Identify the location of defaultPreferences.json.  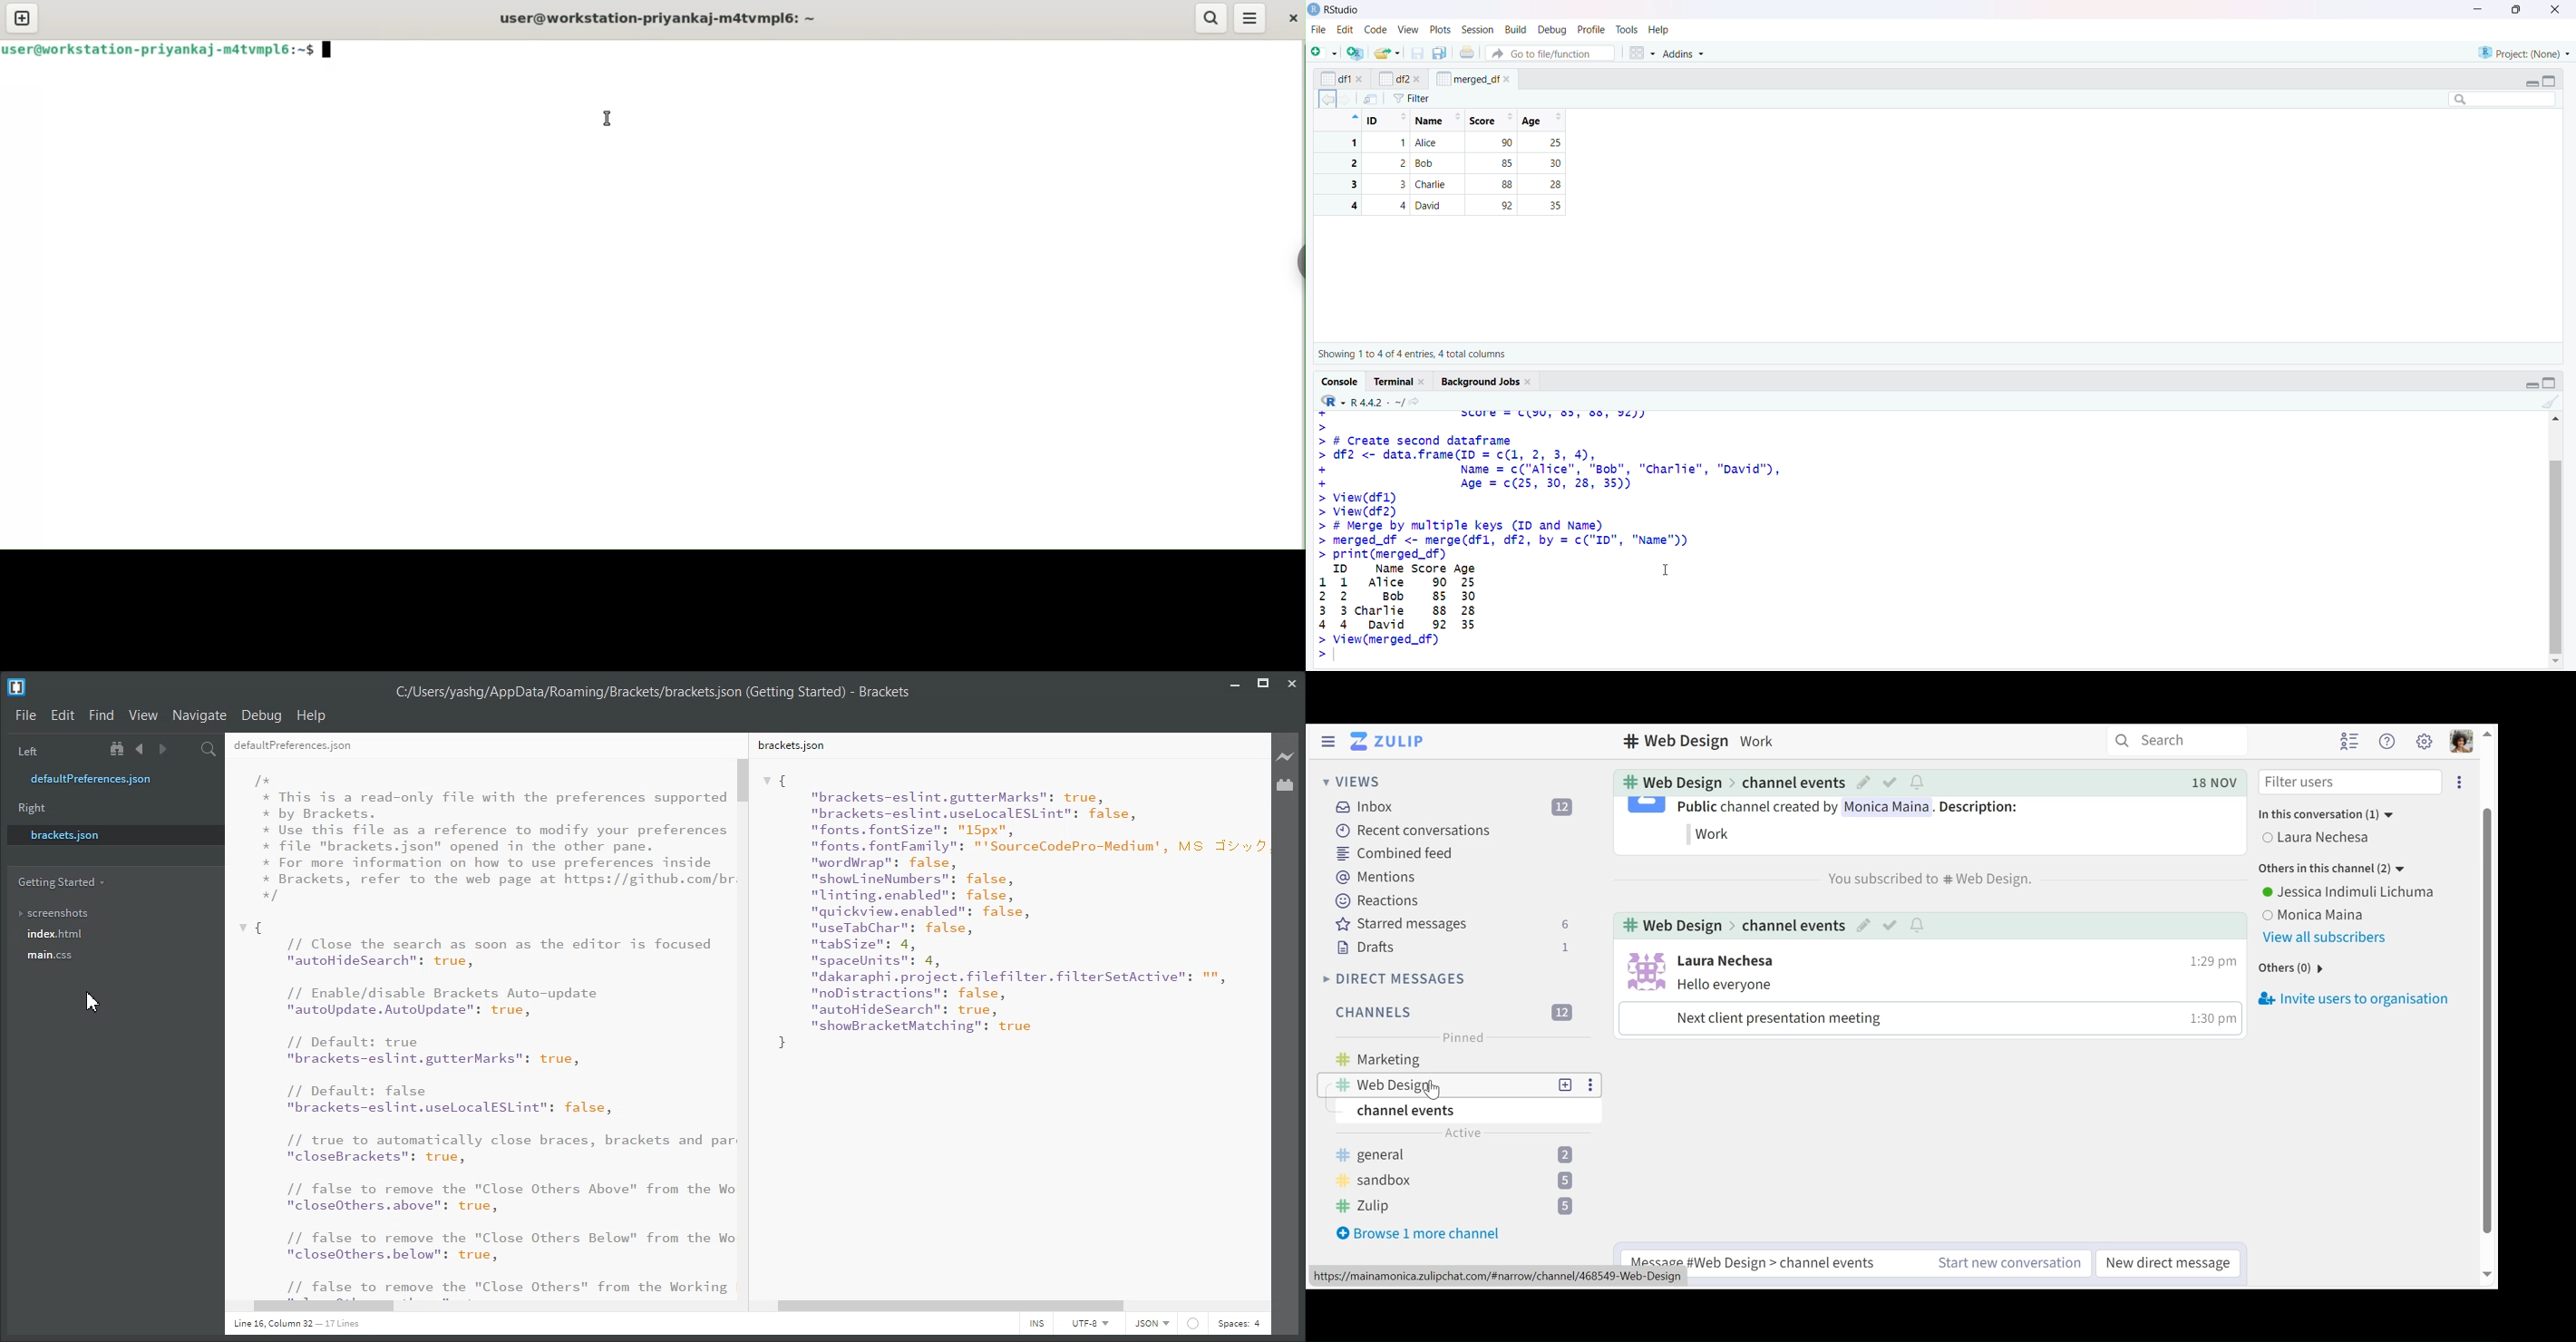
(102, 779).